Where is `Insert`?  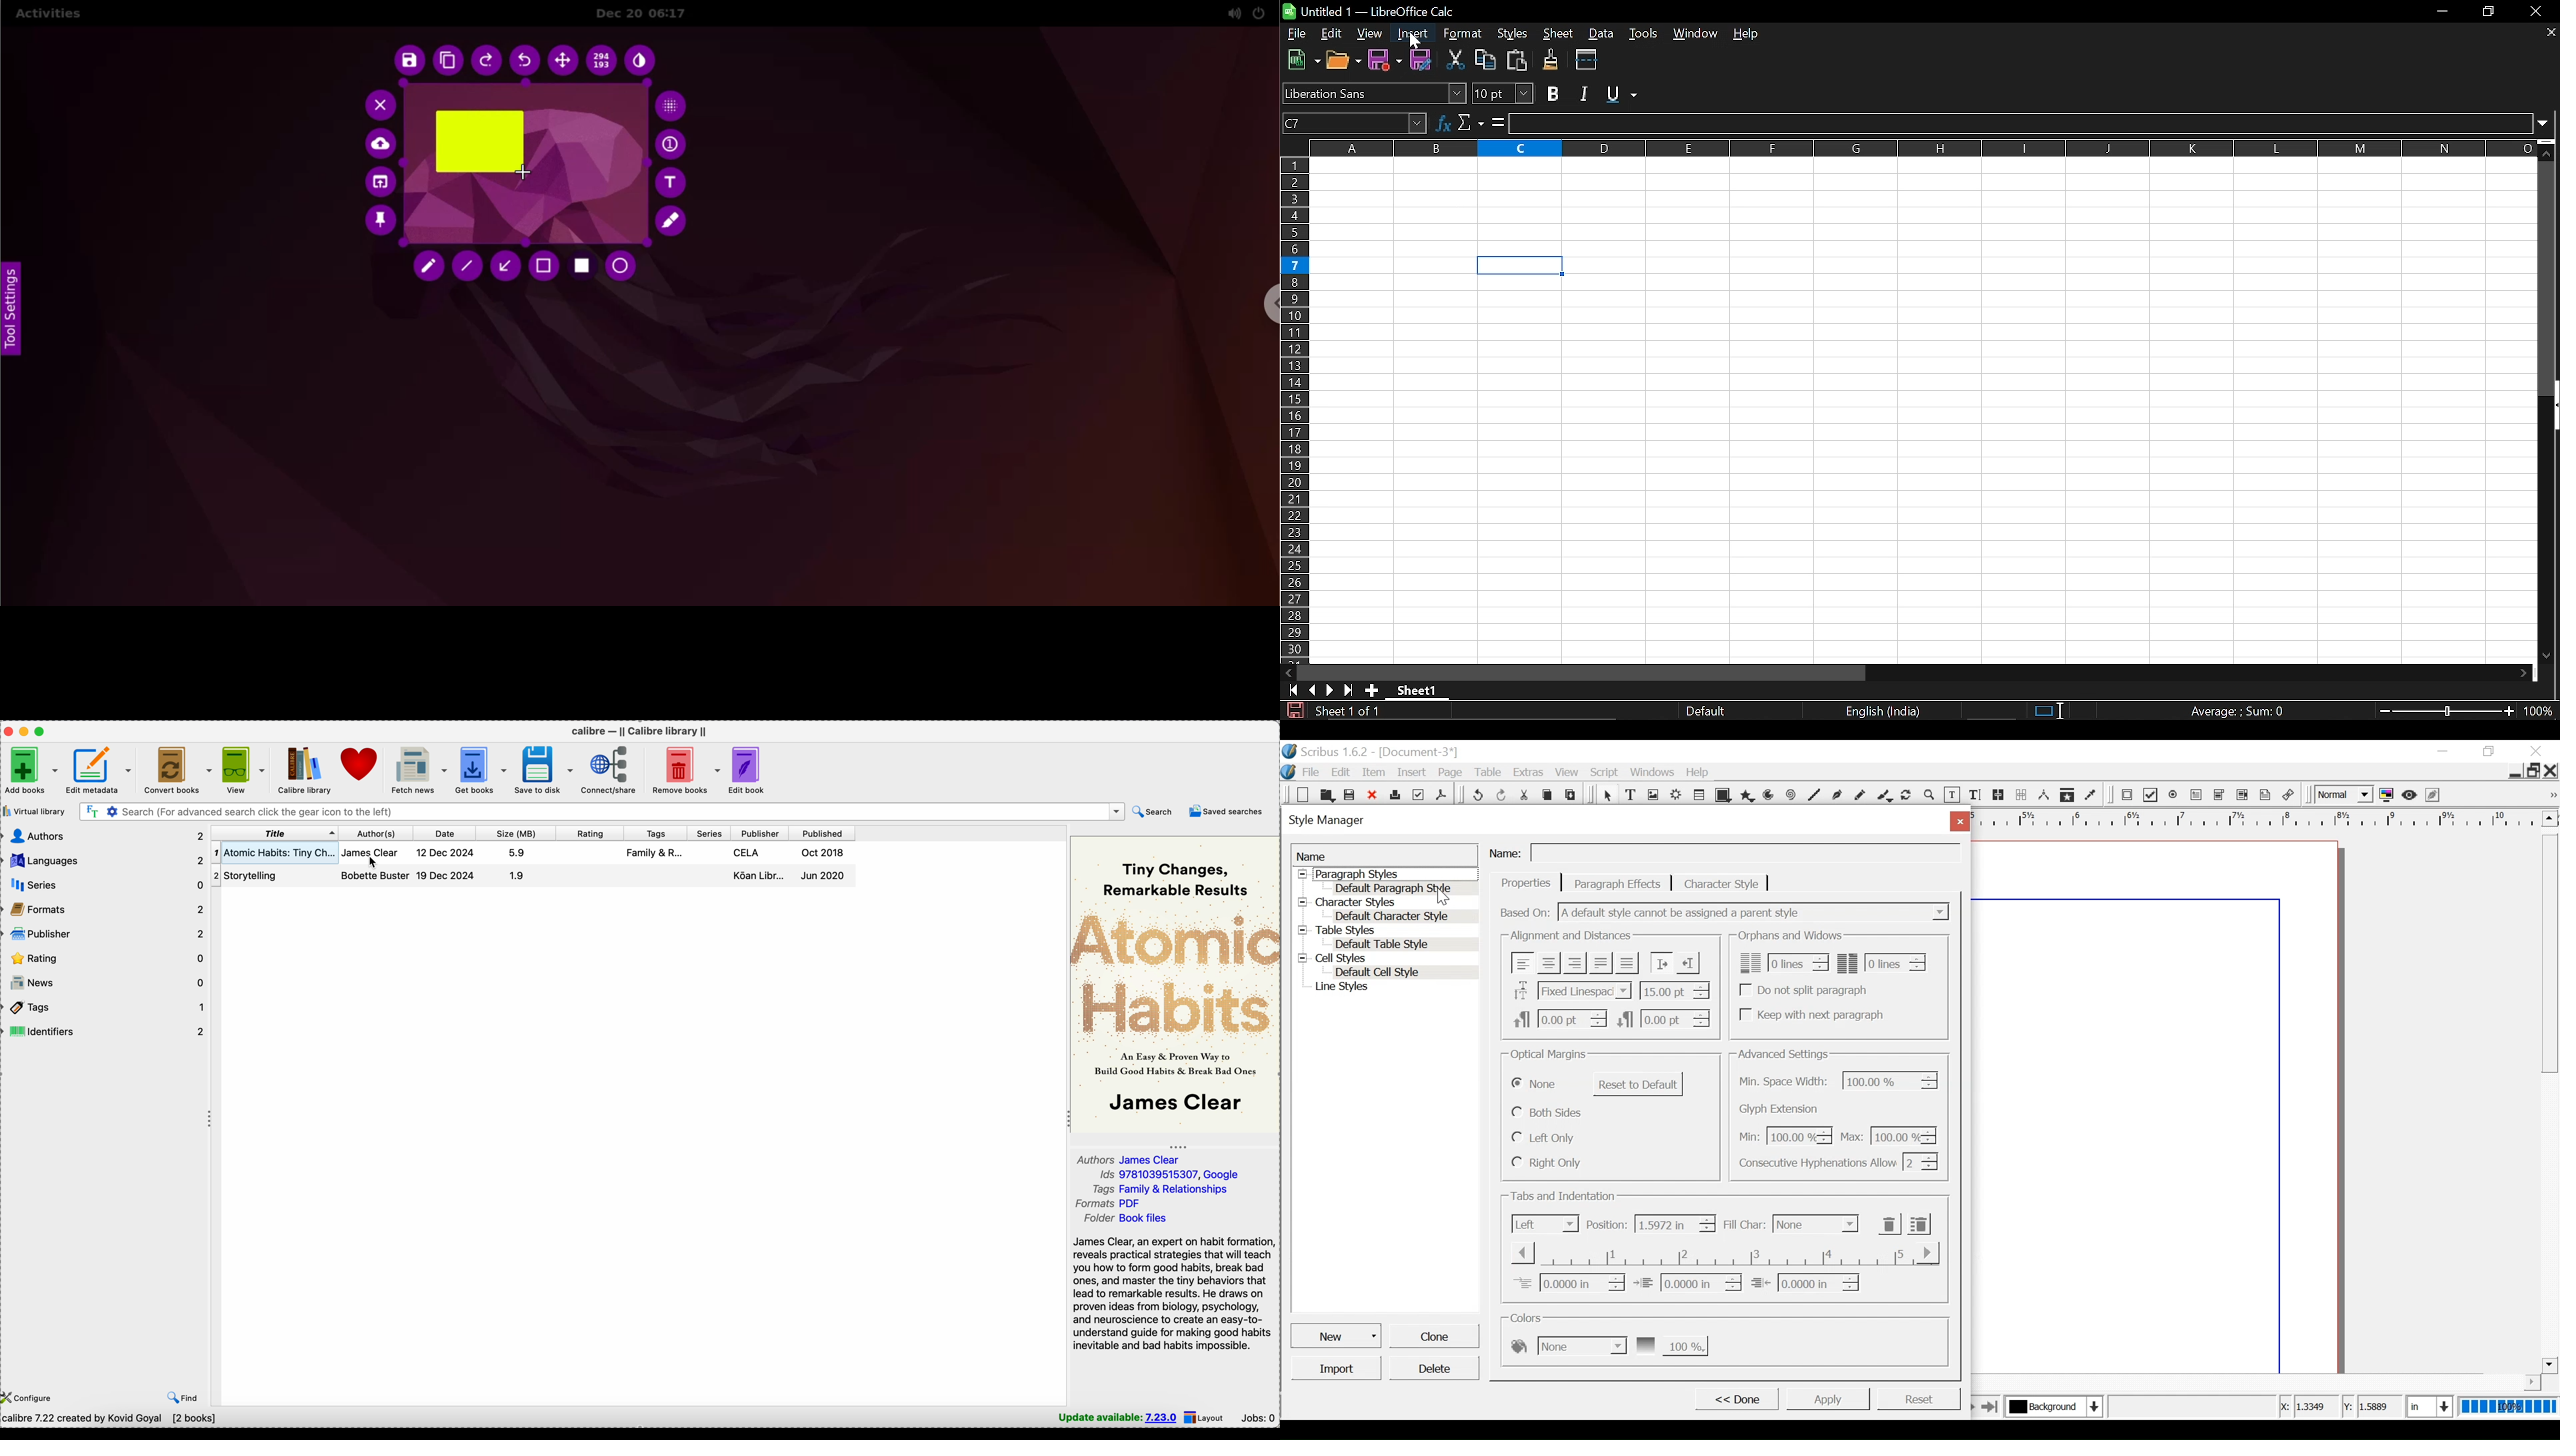 Insert is located at coordinates (1414, 771).